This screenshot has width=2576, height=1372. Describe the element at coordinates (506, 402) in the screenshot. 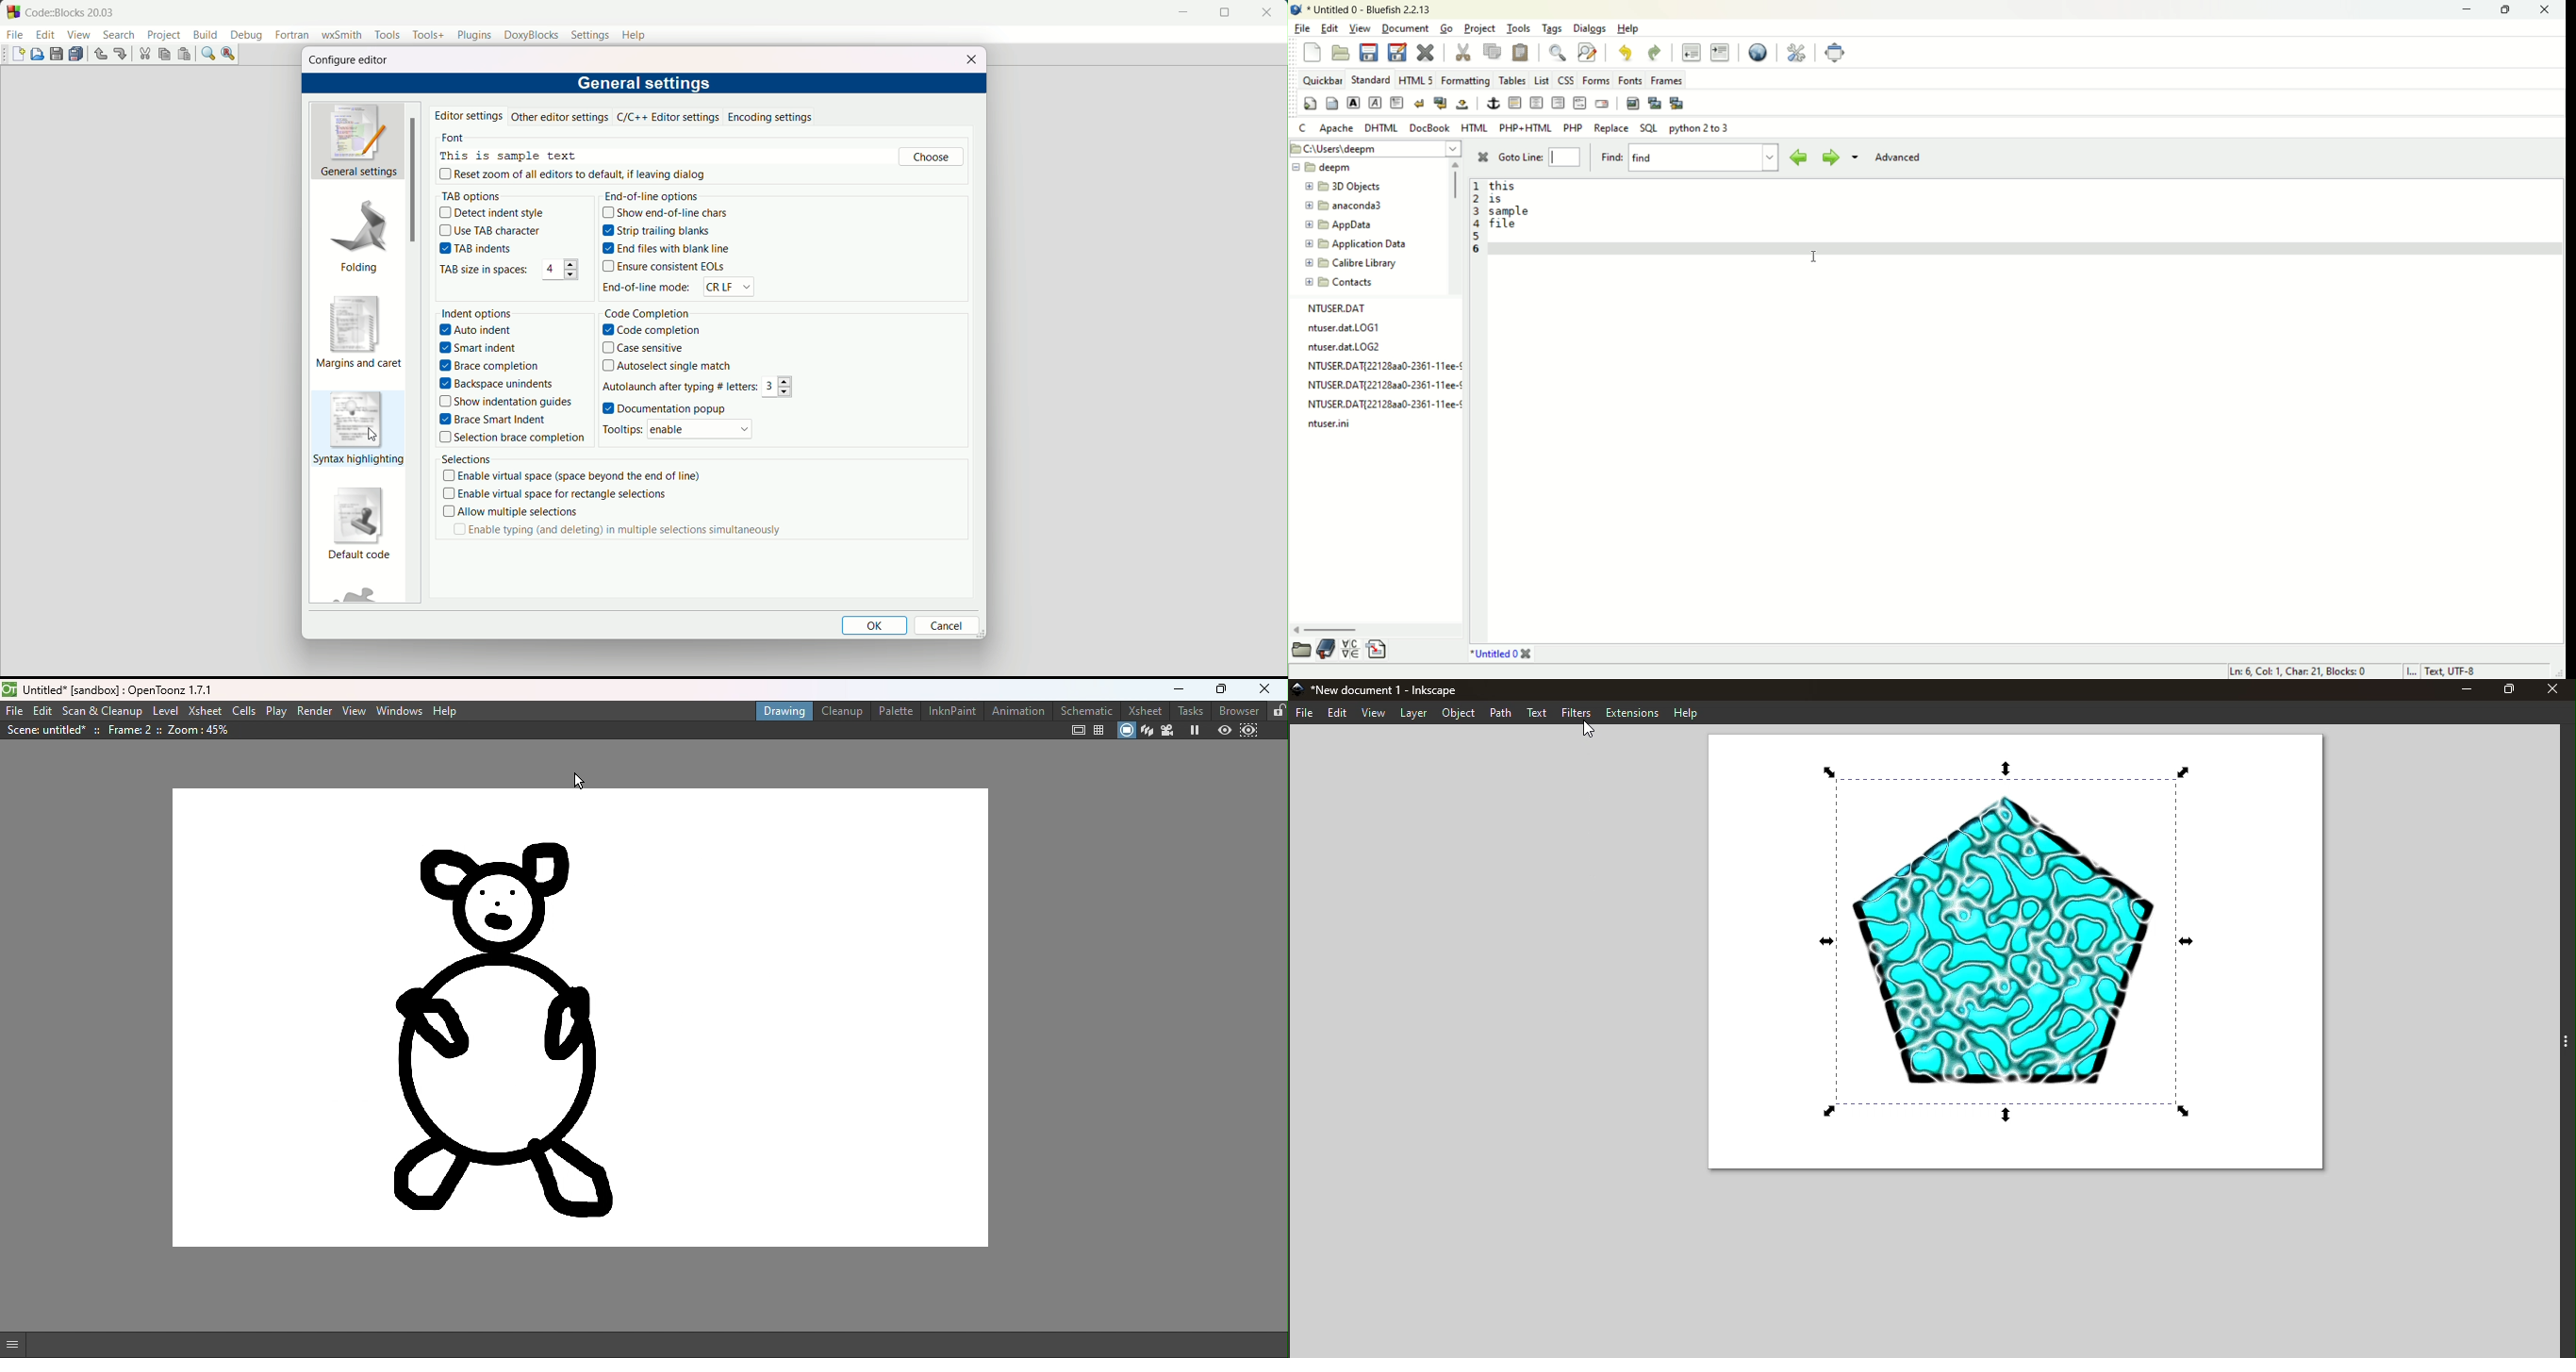

I see `show indentation guides` at that location.